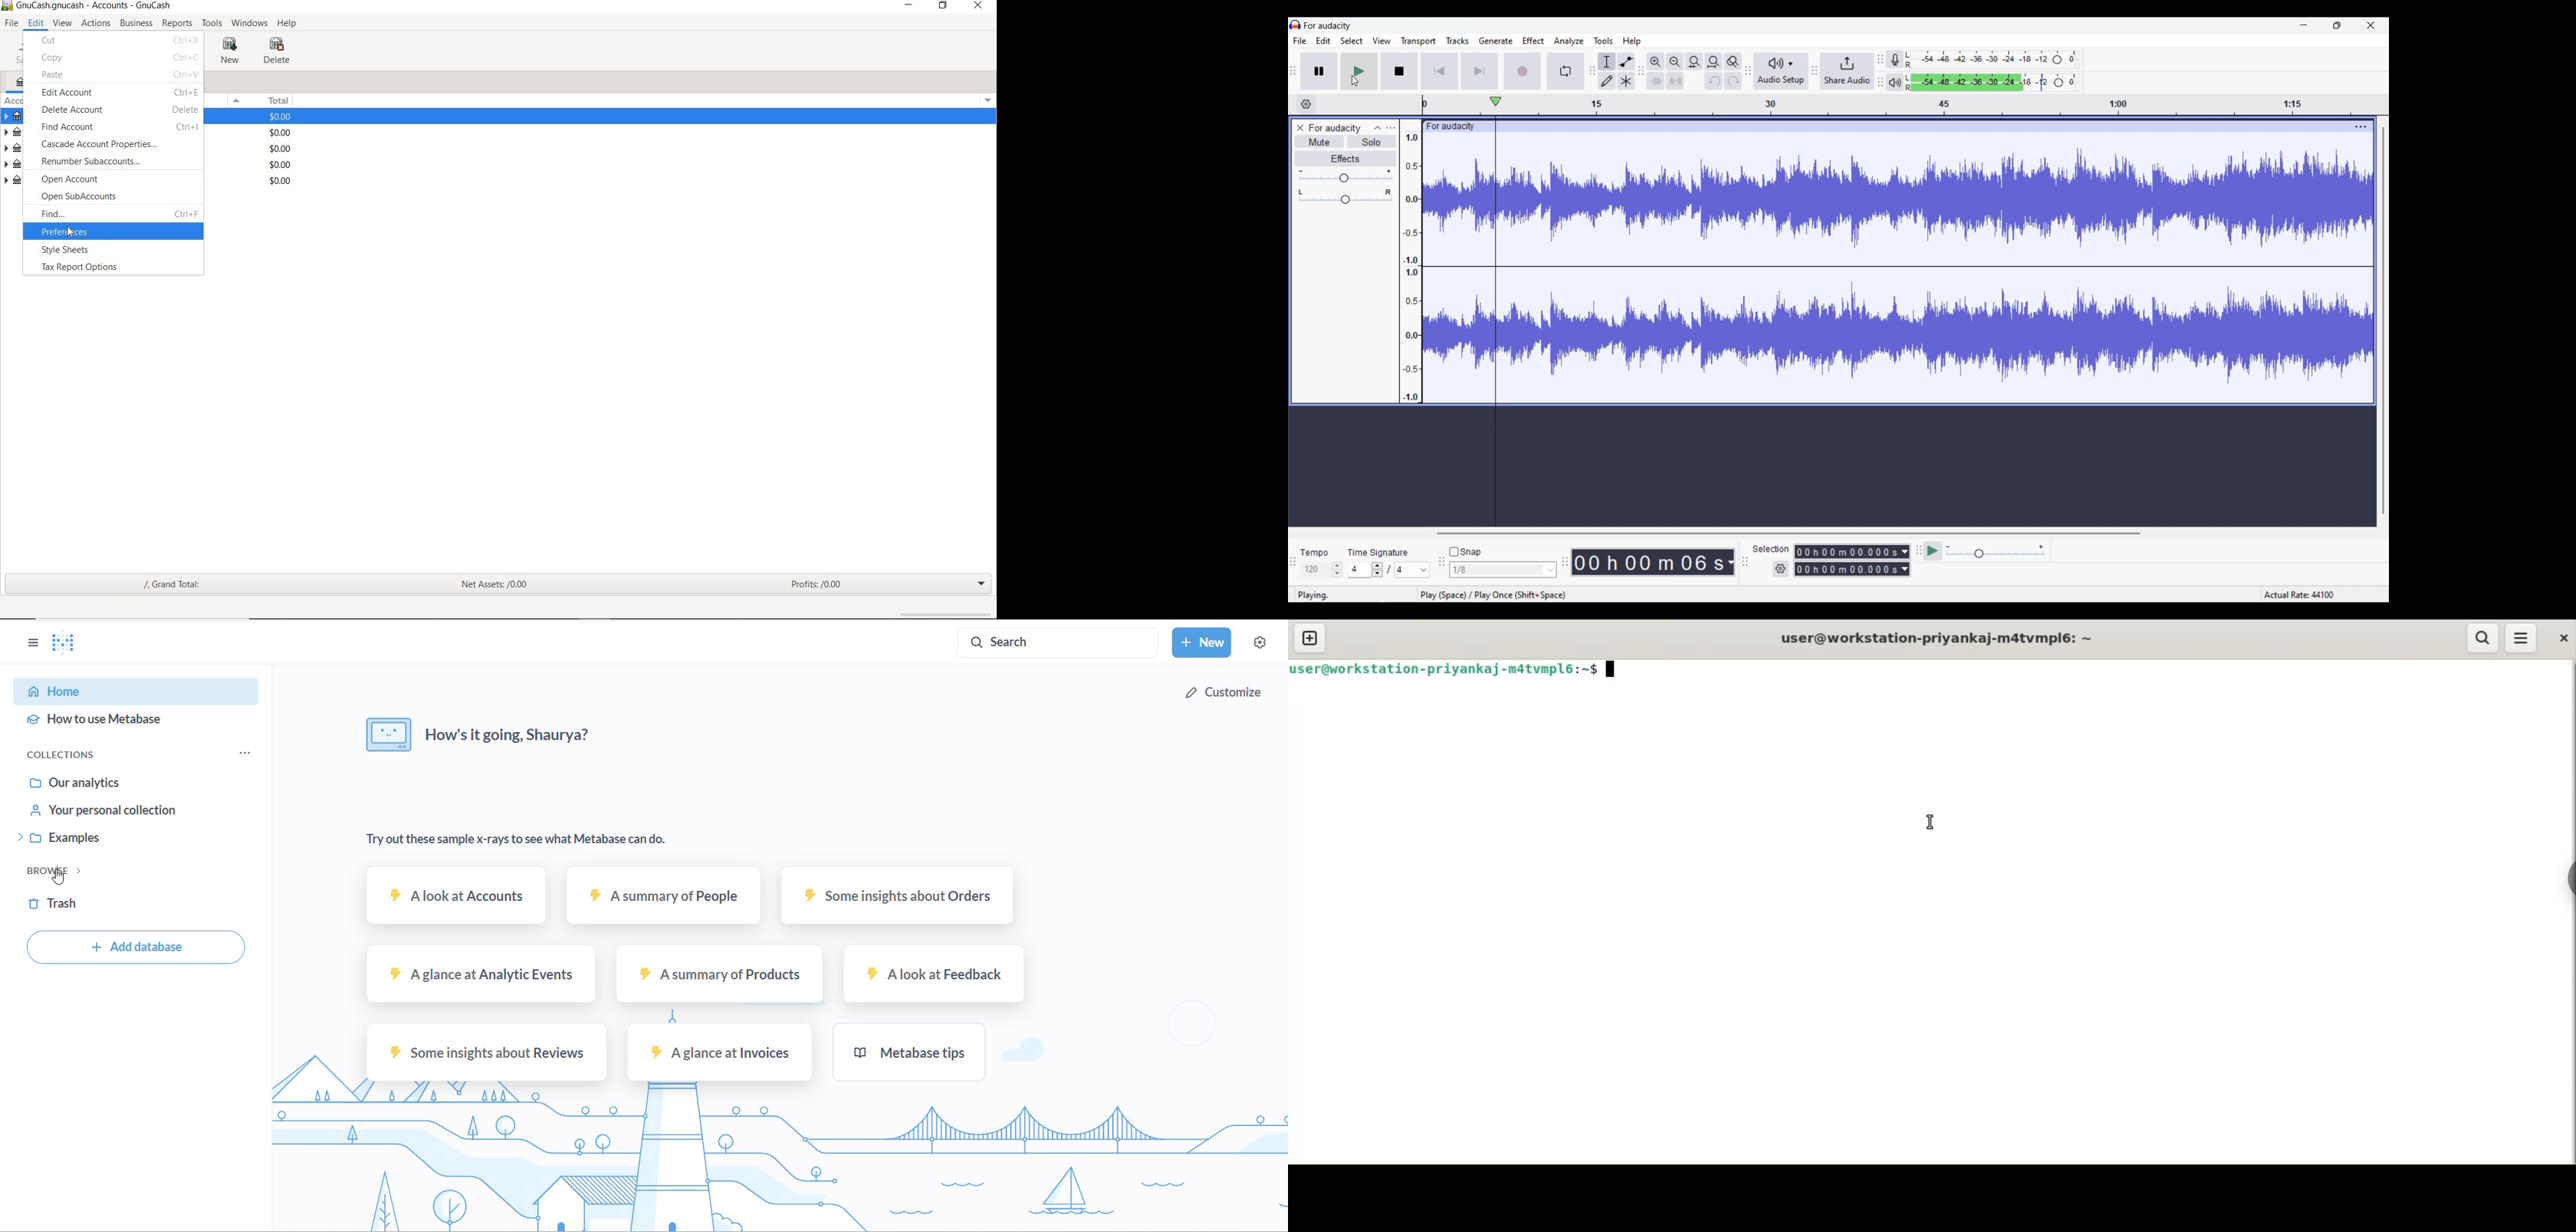  I want to click on Cursor position unchanged, so click(1355, 81).